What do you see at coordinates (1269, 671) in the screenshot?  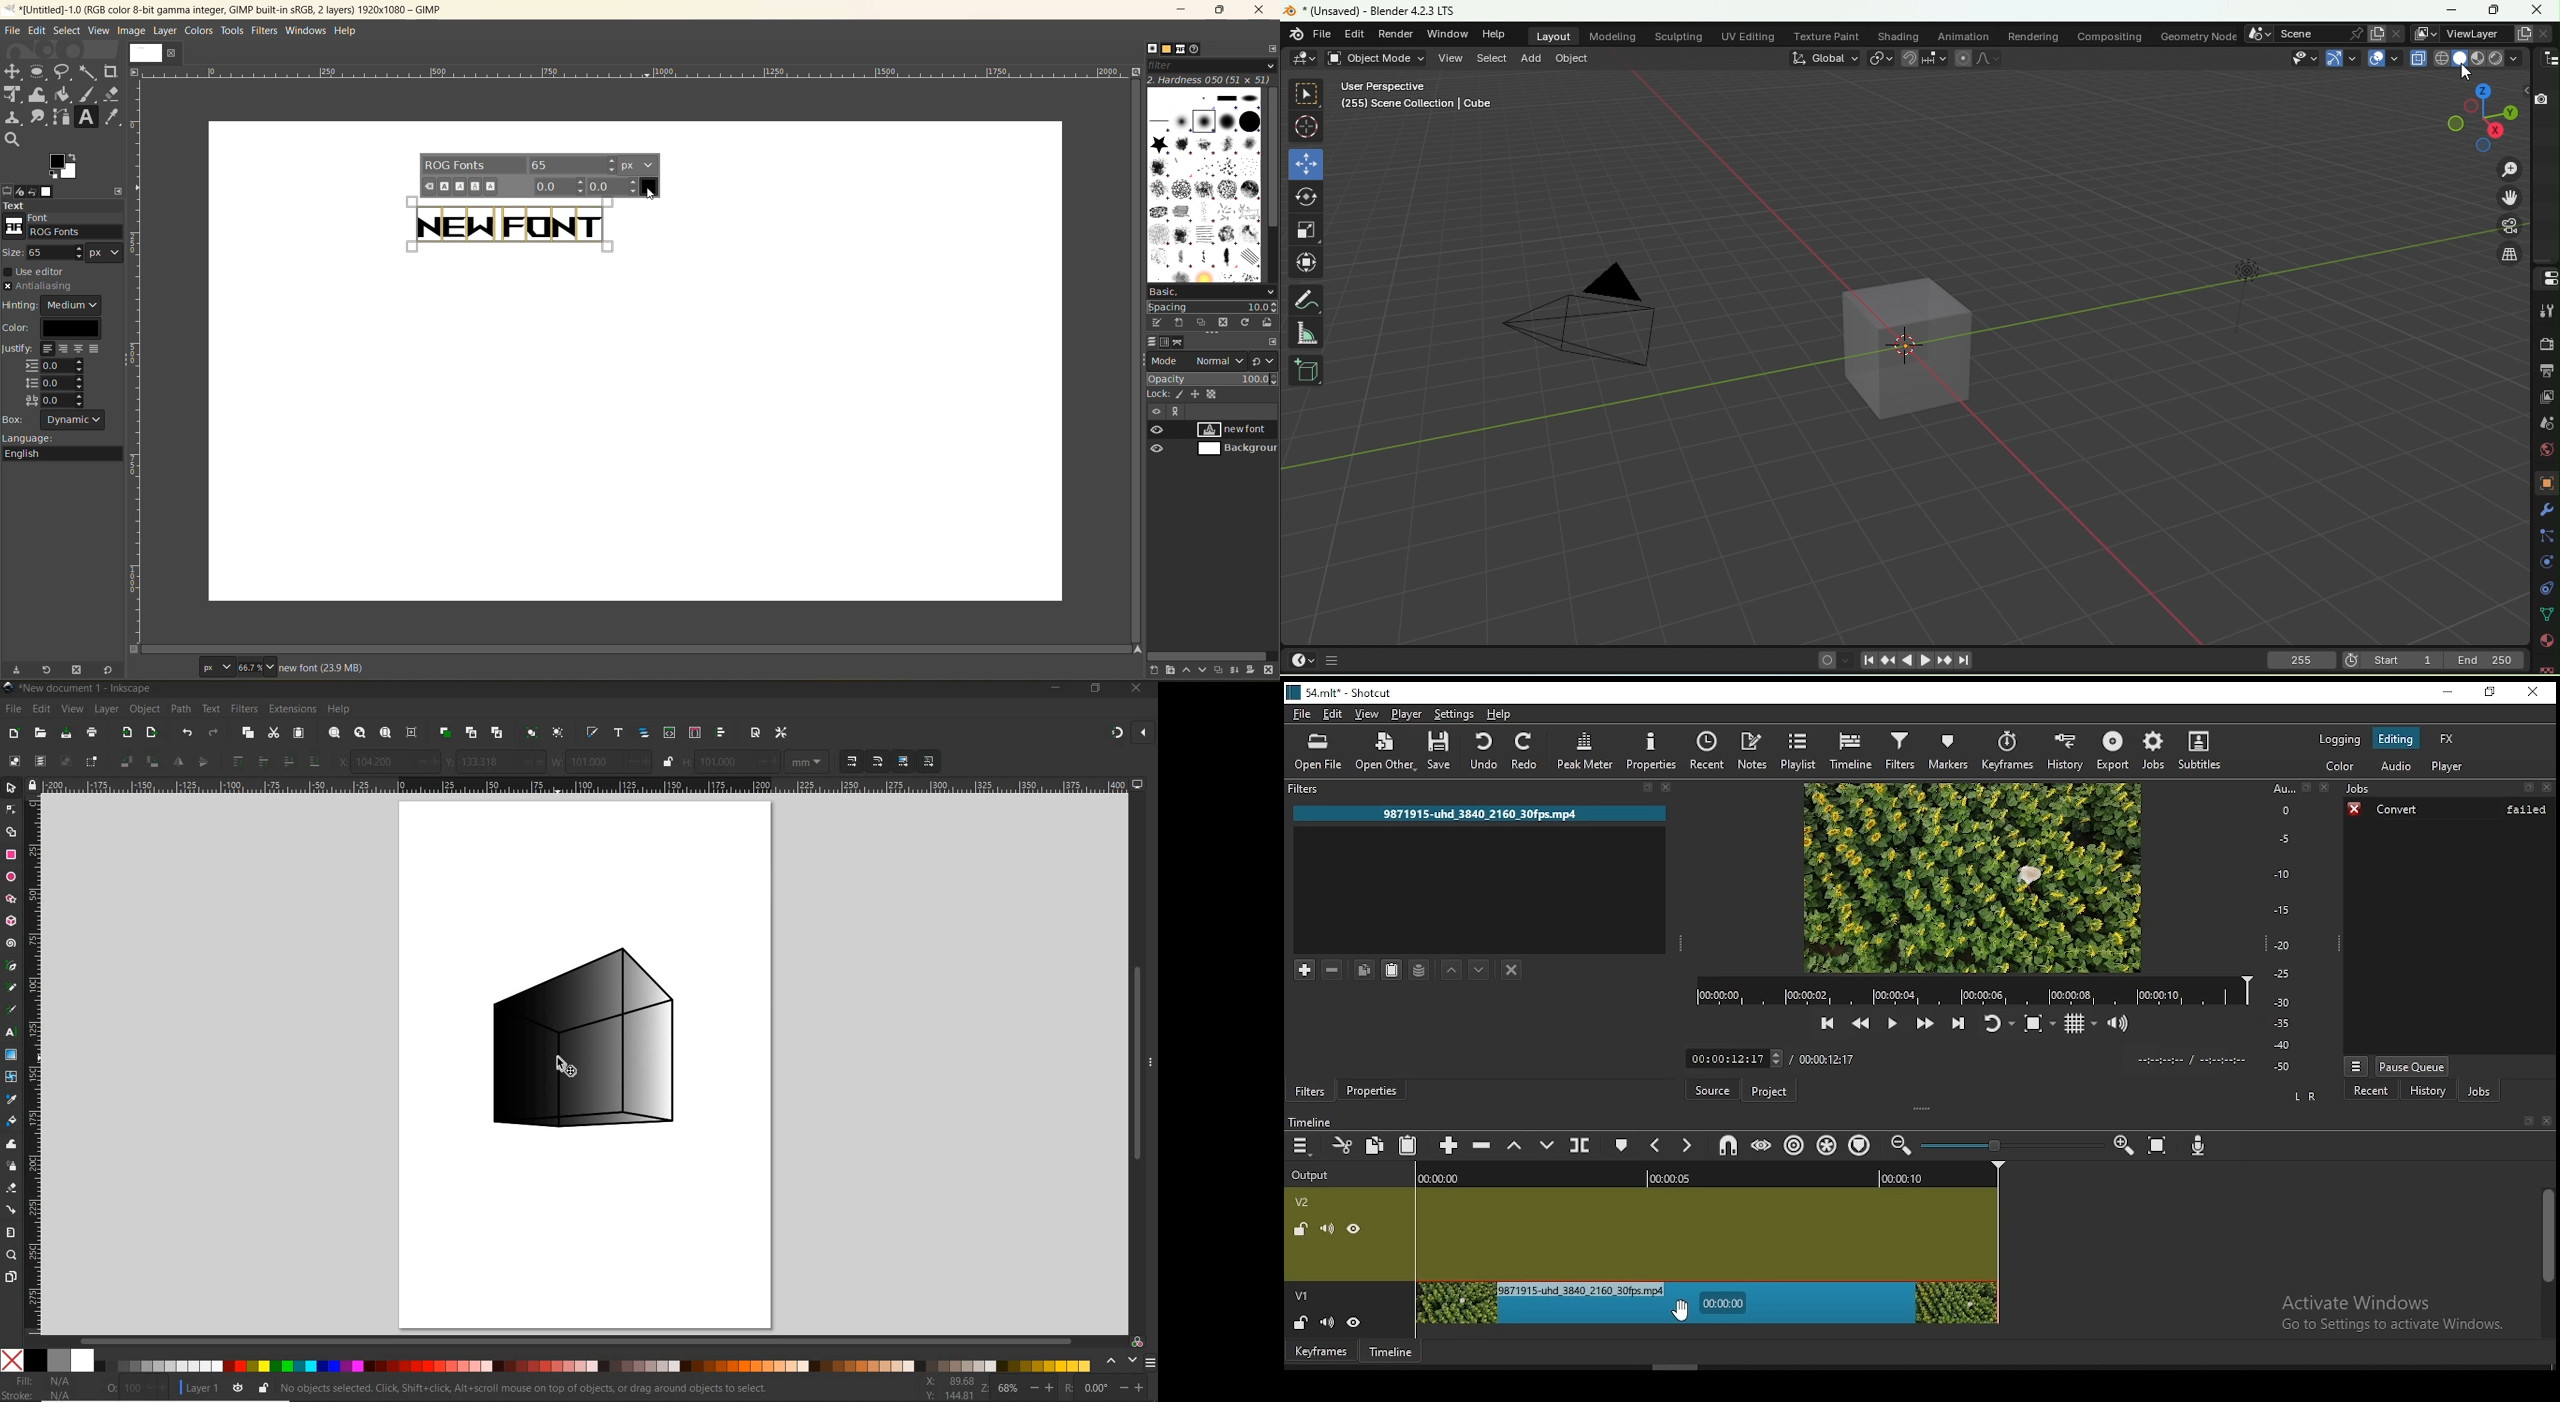 I see `delete this layer` at bounding box center [1269, 671].